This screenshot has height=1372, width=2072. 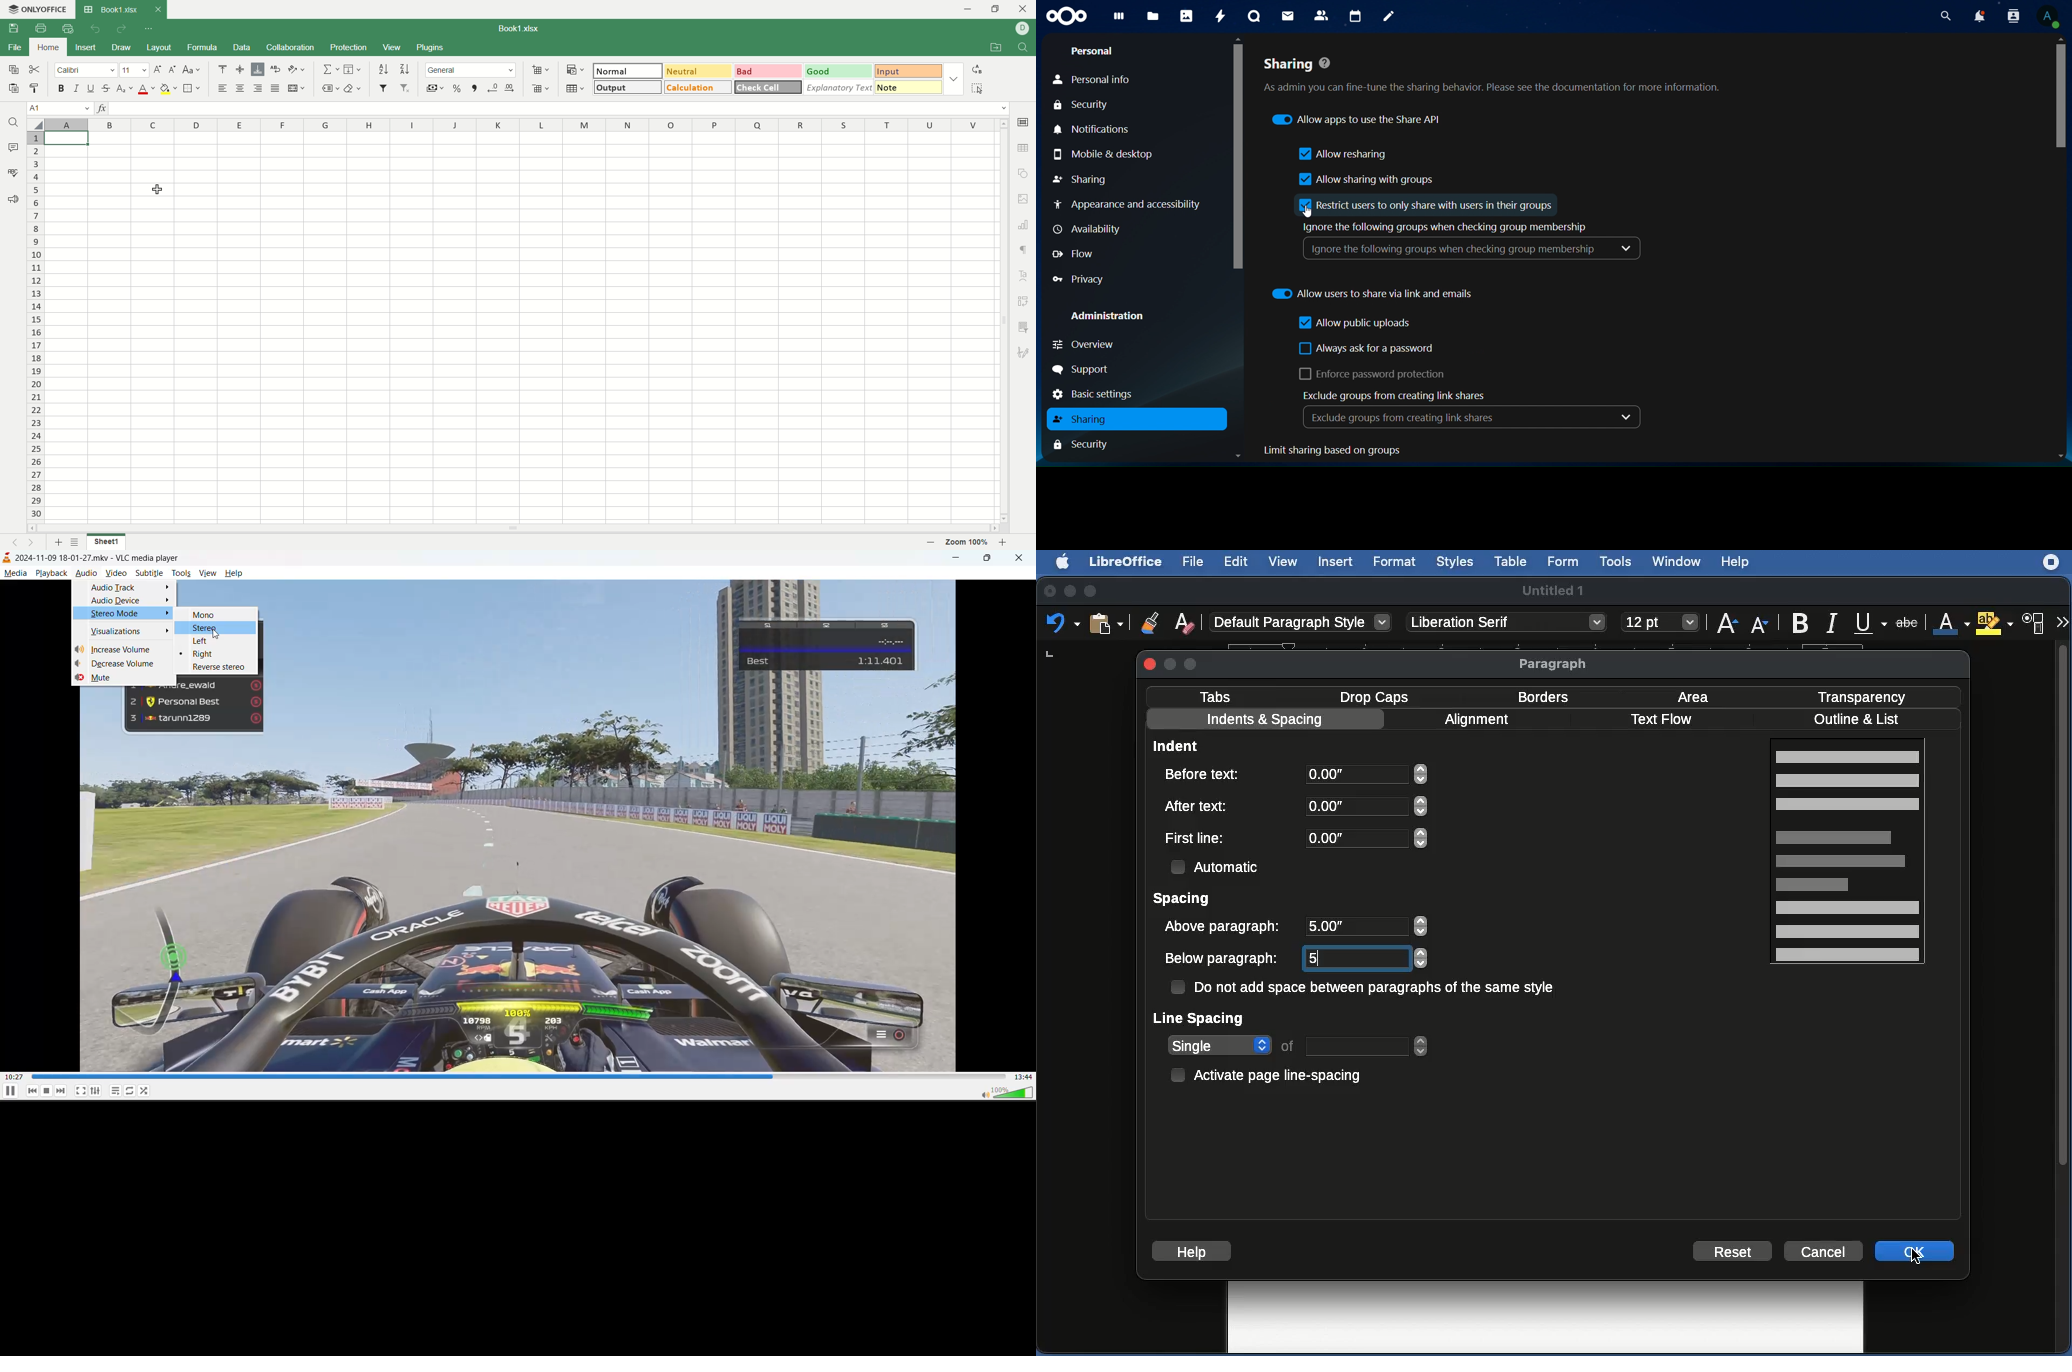 What do you see at coordinates (215, 636) in the screenshot?
I see `cursor` at bounding box center [215, 636].